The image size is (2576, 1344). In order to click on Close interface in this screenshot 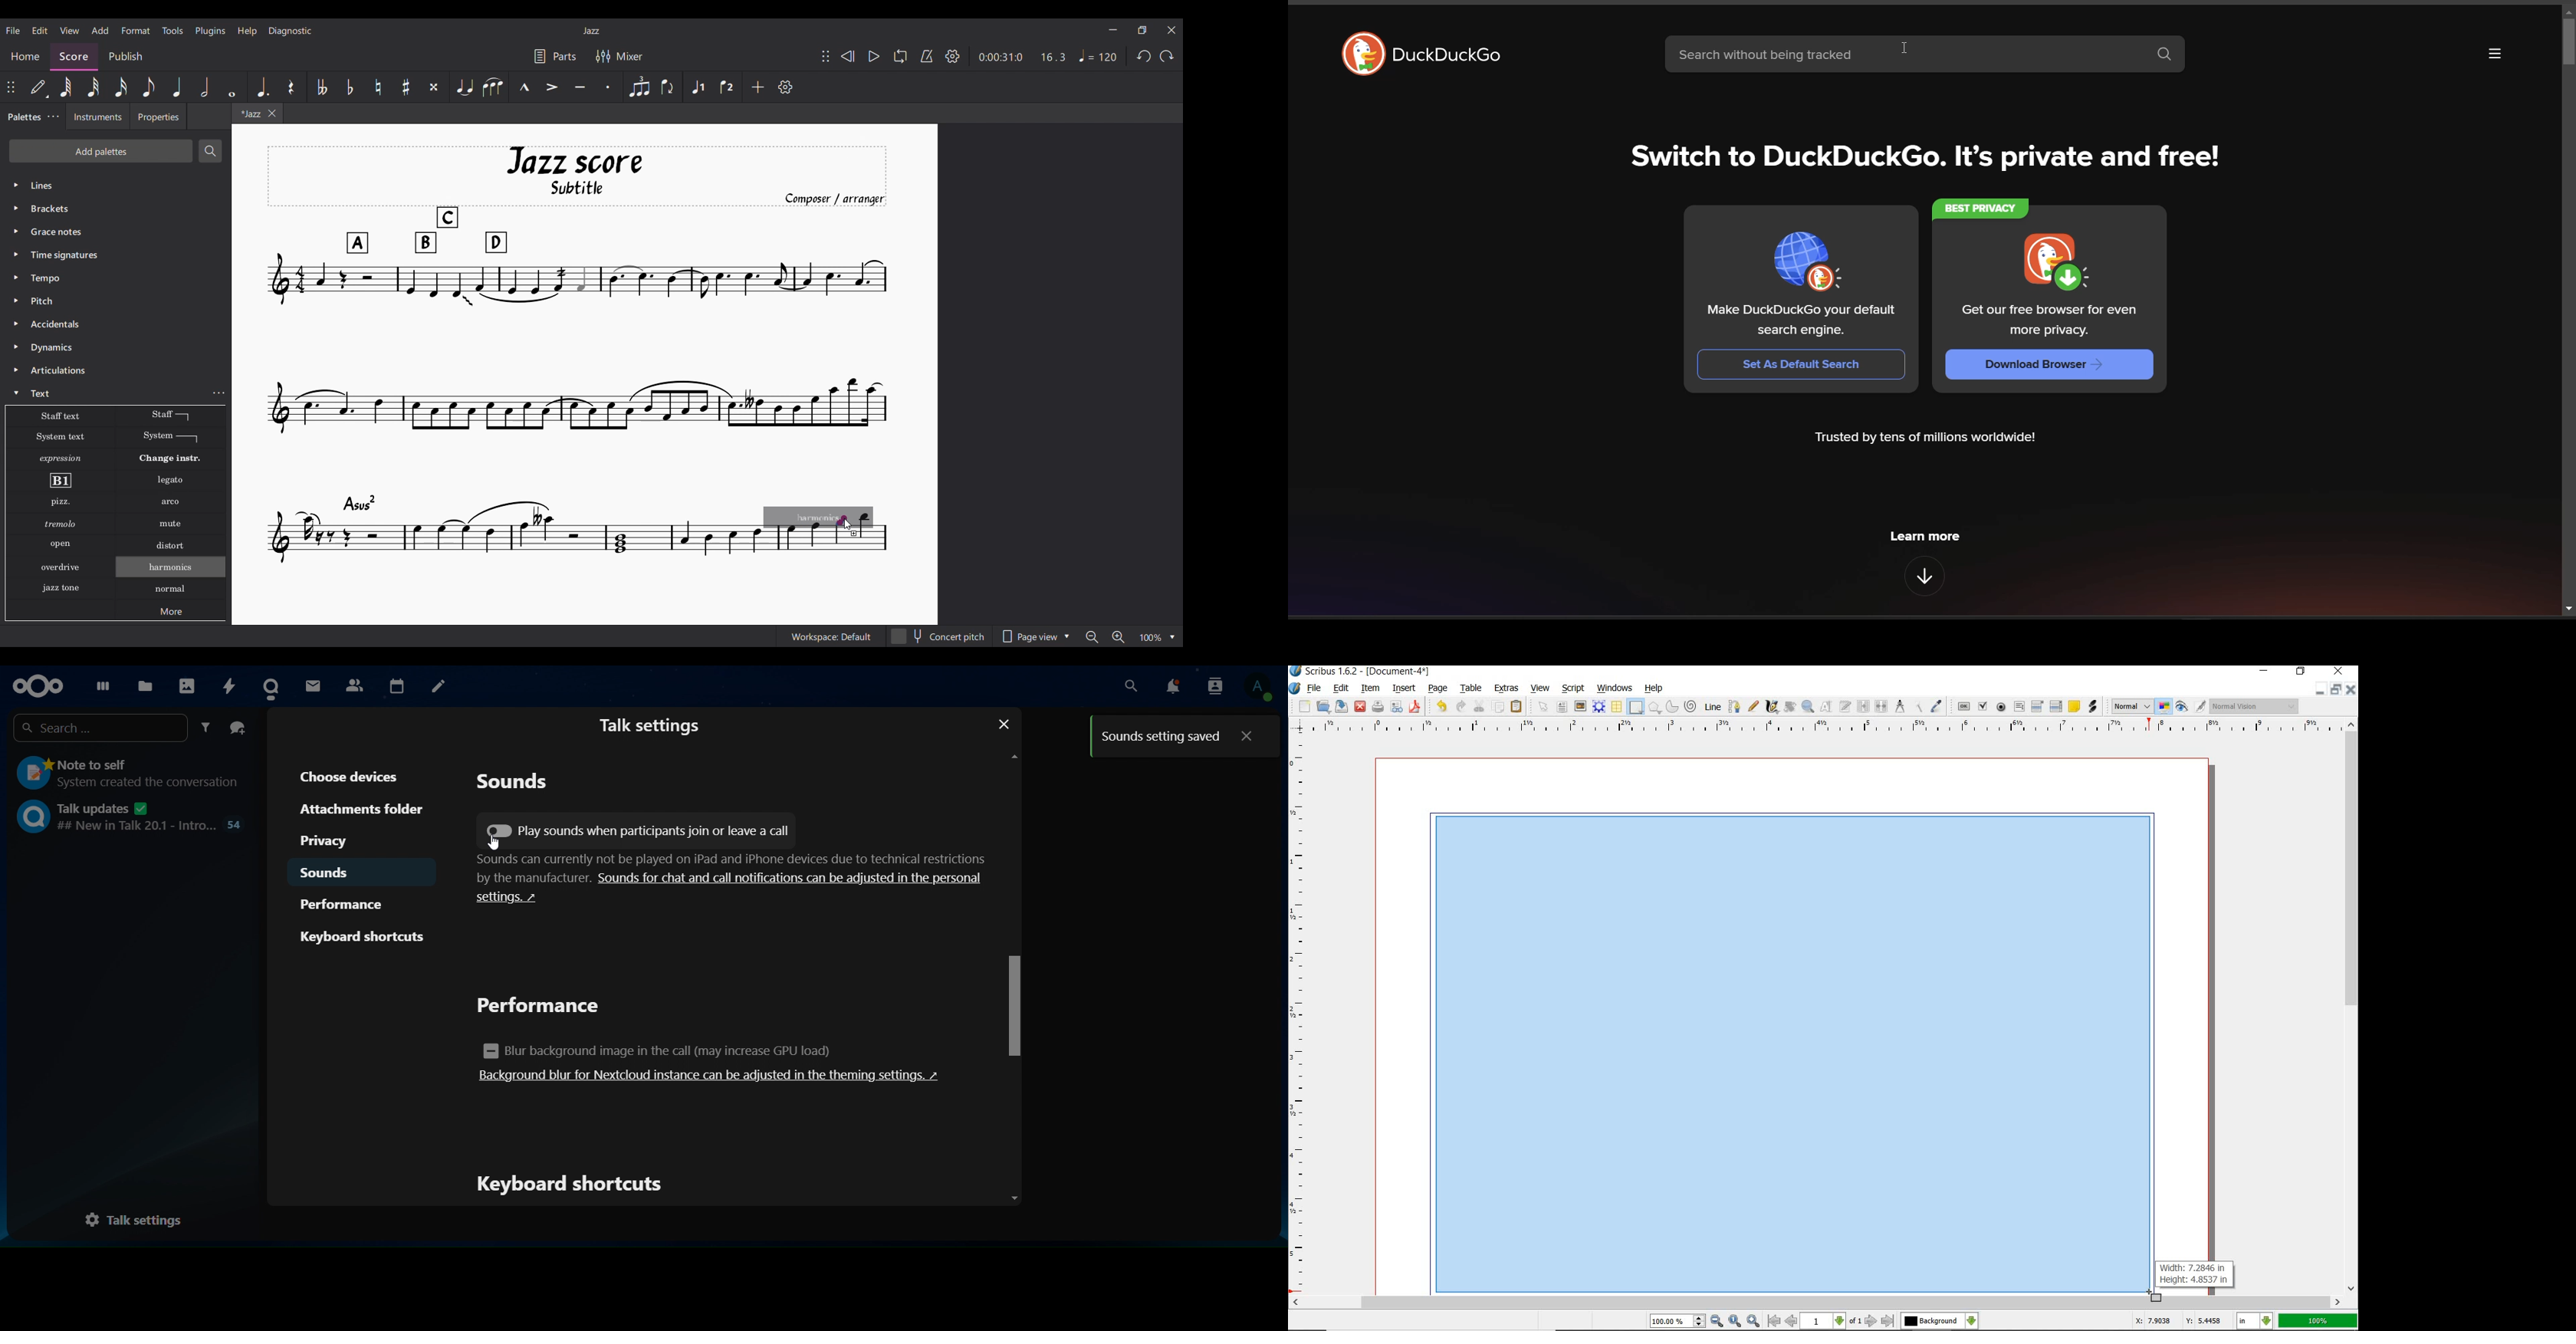, I will do `click(1171, 30)`.